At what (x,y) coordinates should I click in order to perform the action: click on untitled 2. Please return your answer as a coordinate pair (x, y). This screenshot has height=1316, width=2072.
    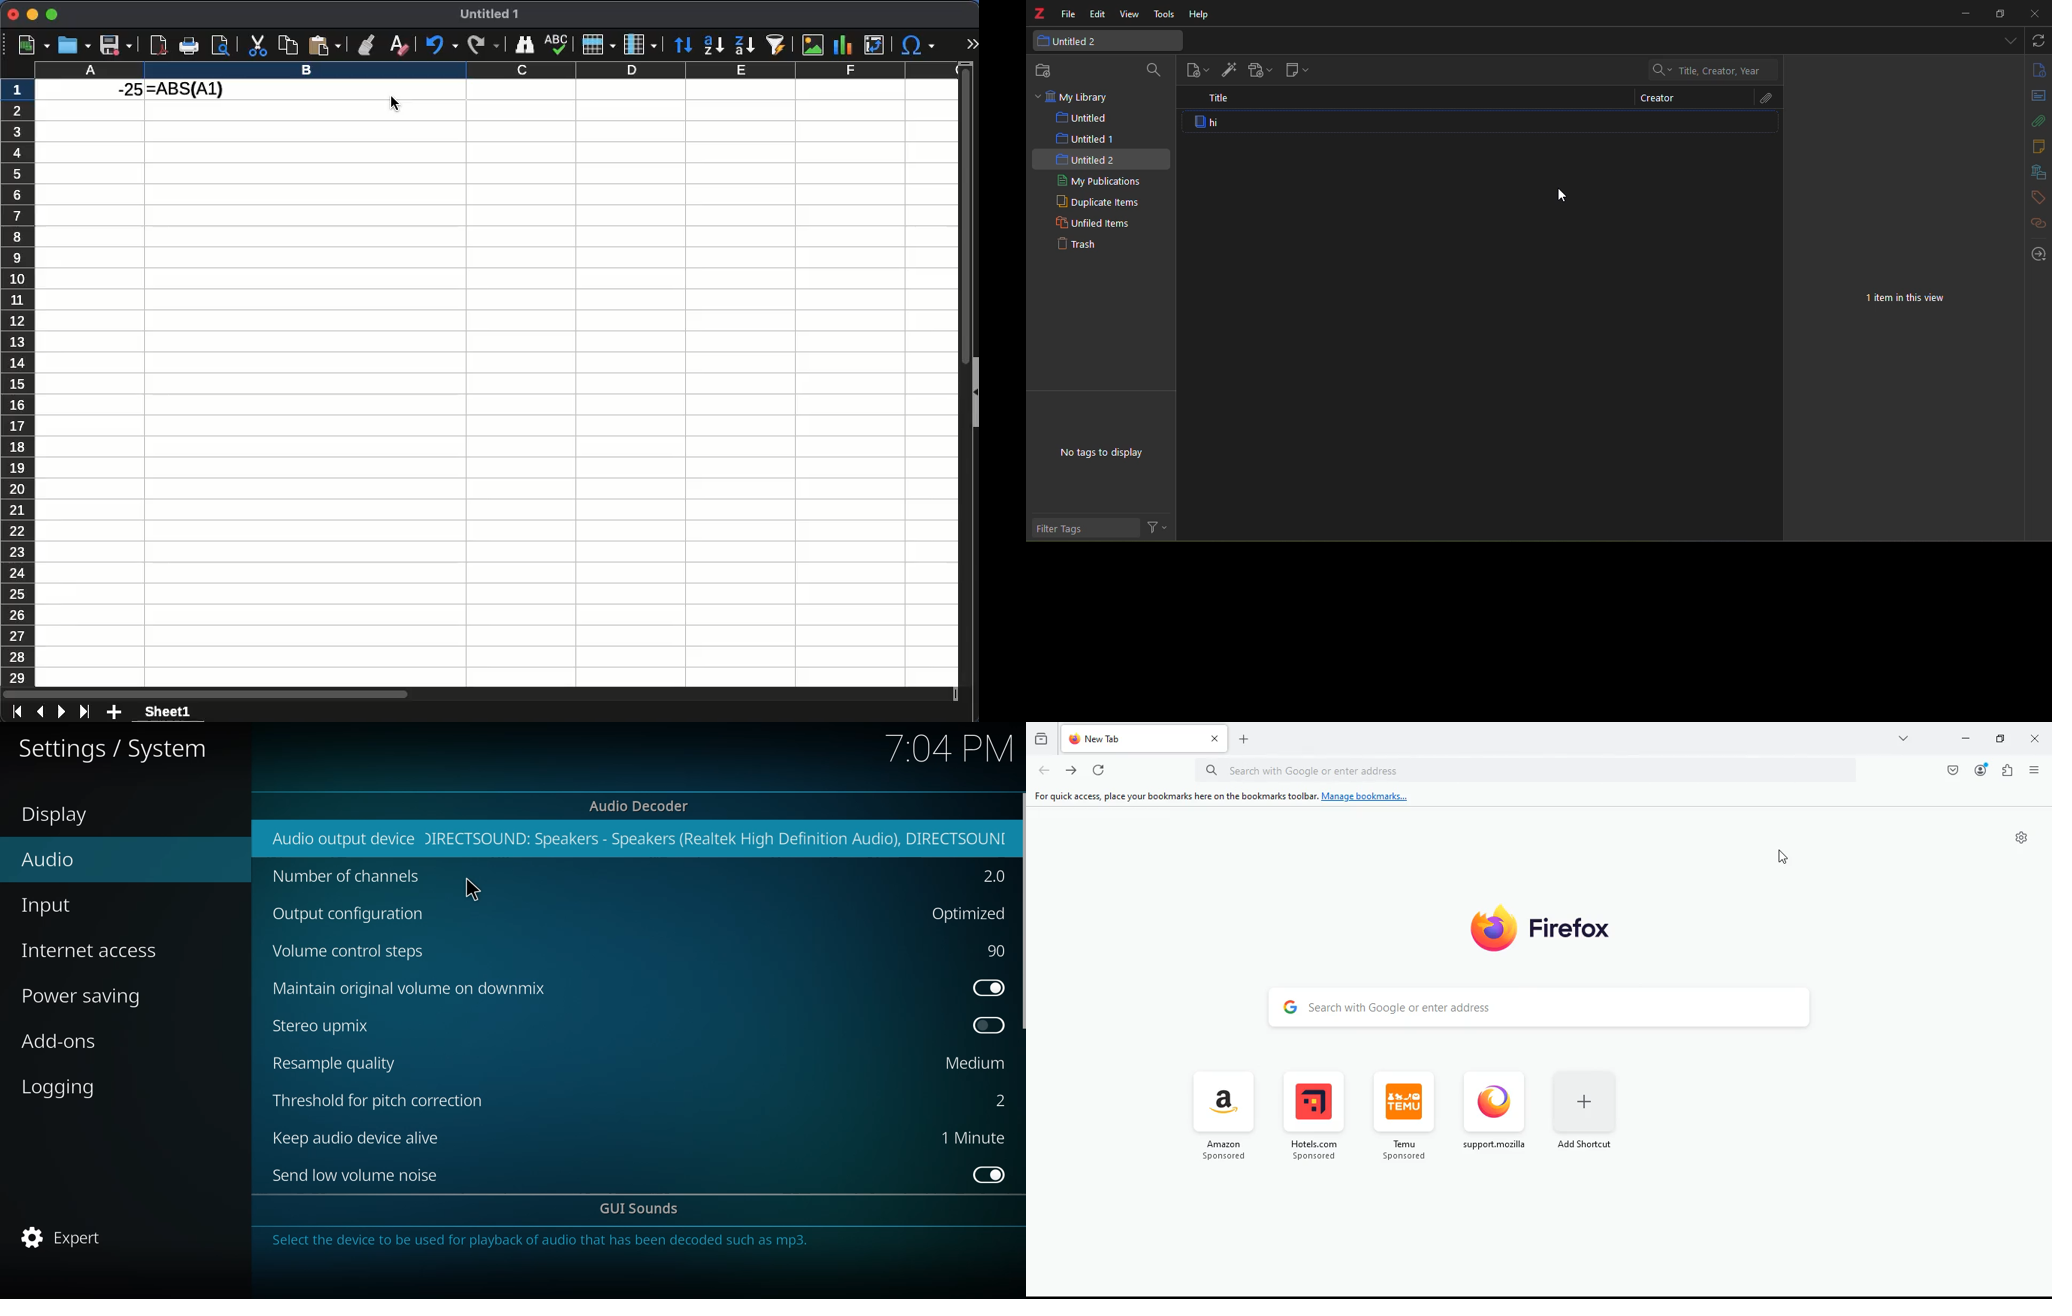
    Looking at the image, I should click on (1086, 160).